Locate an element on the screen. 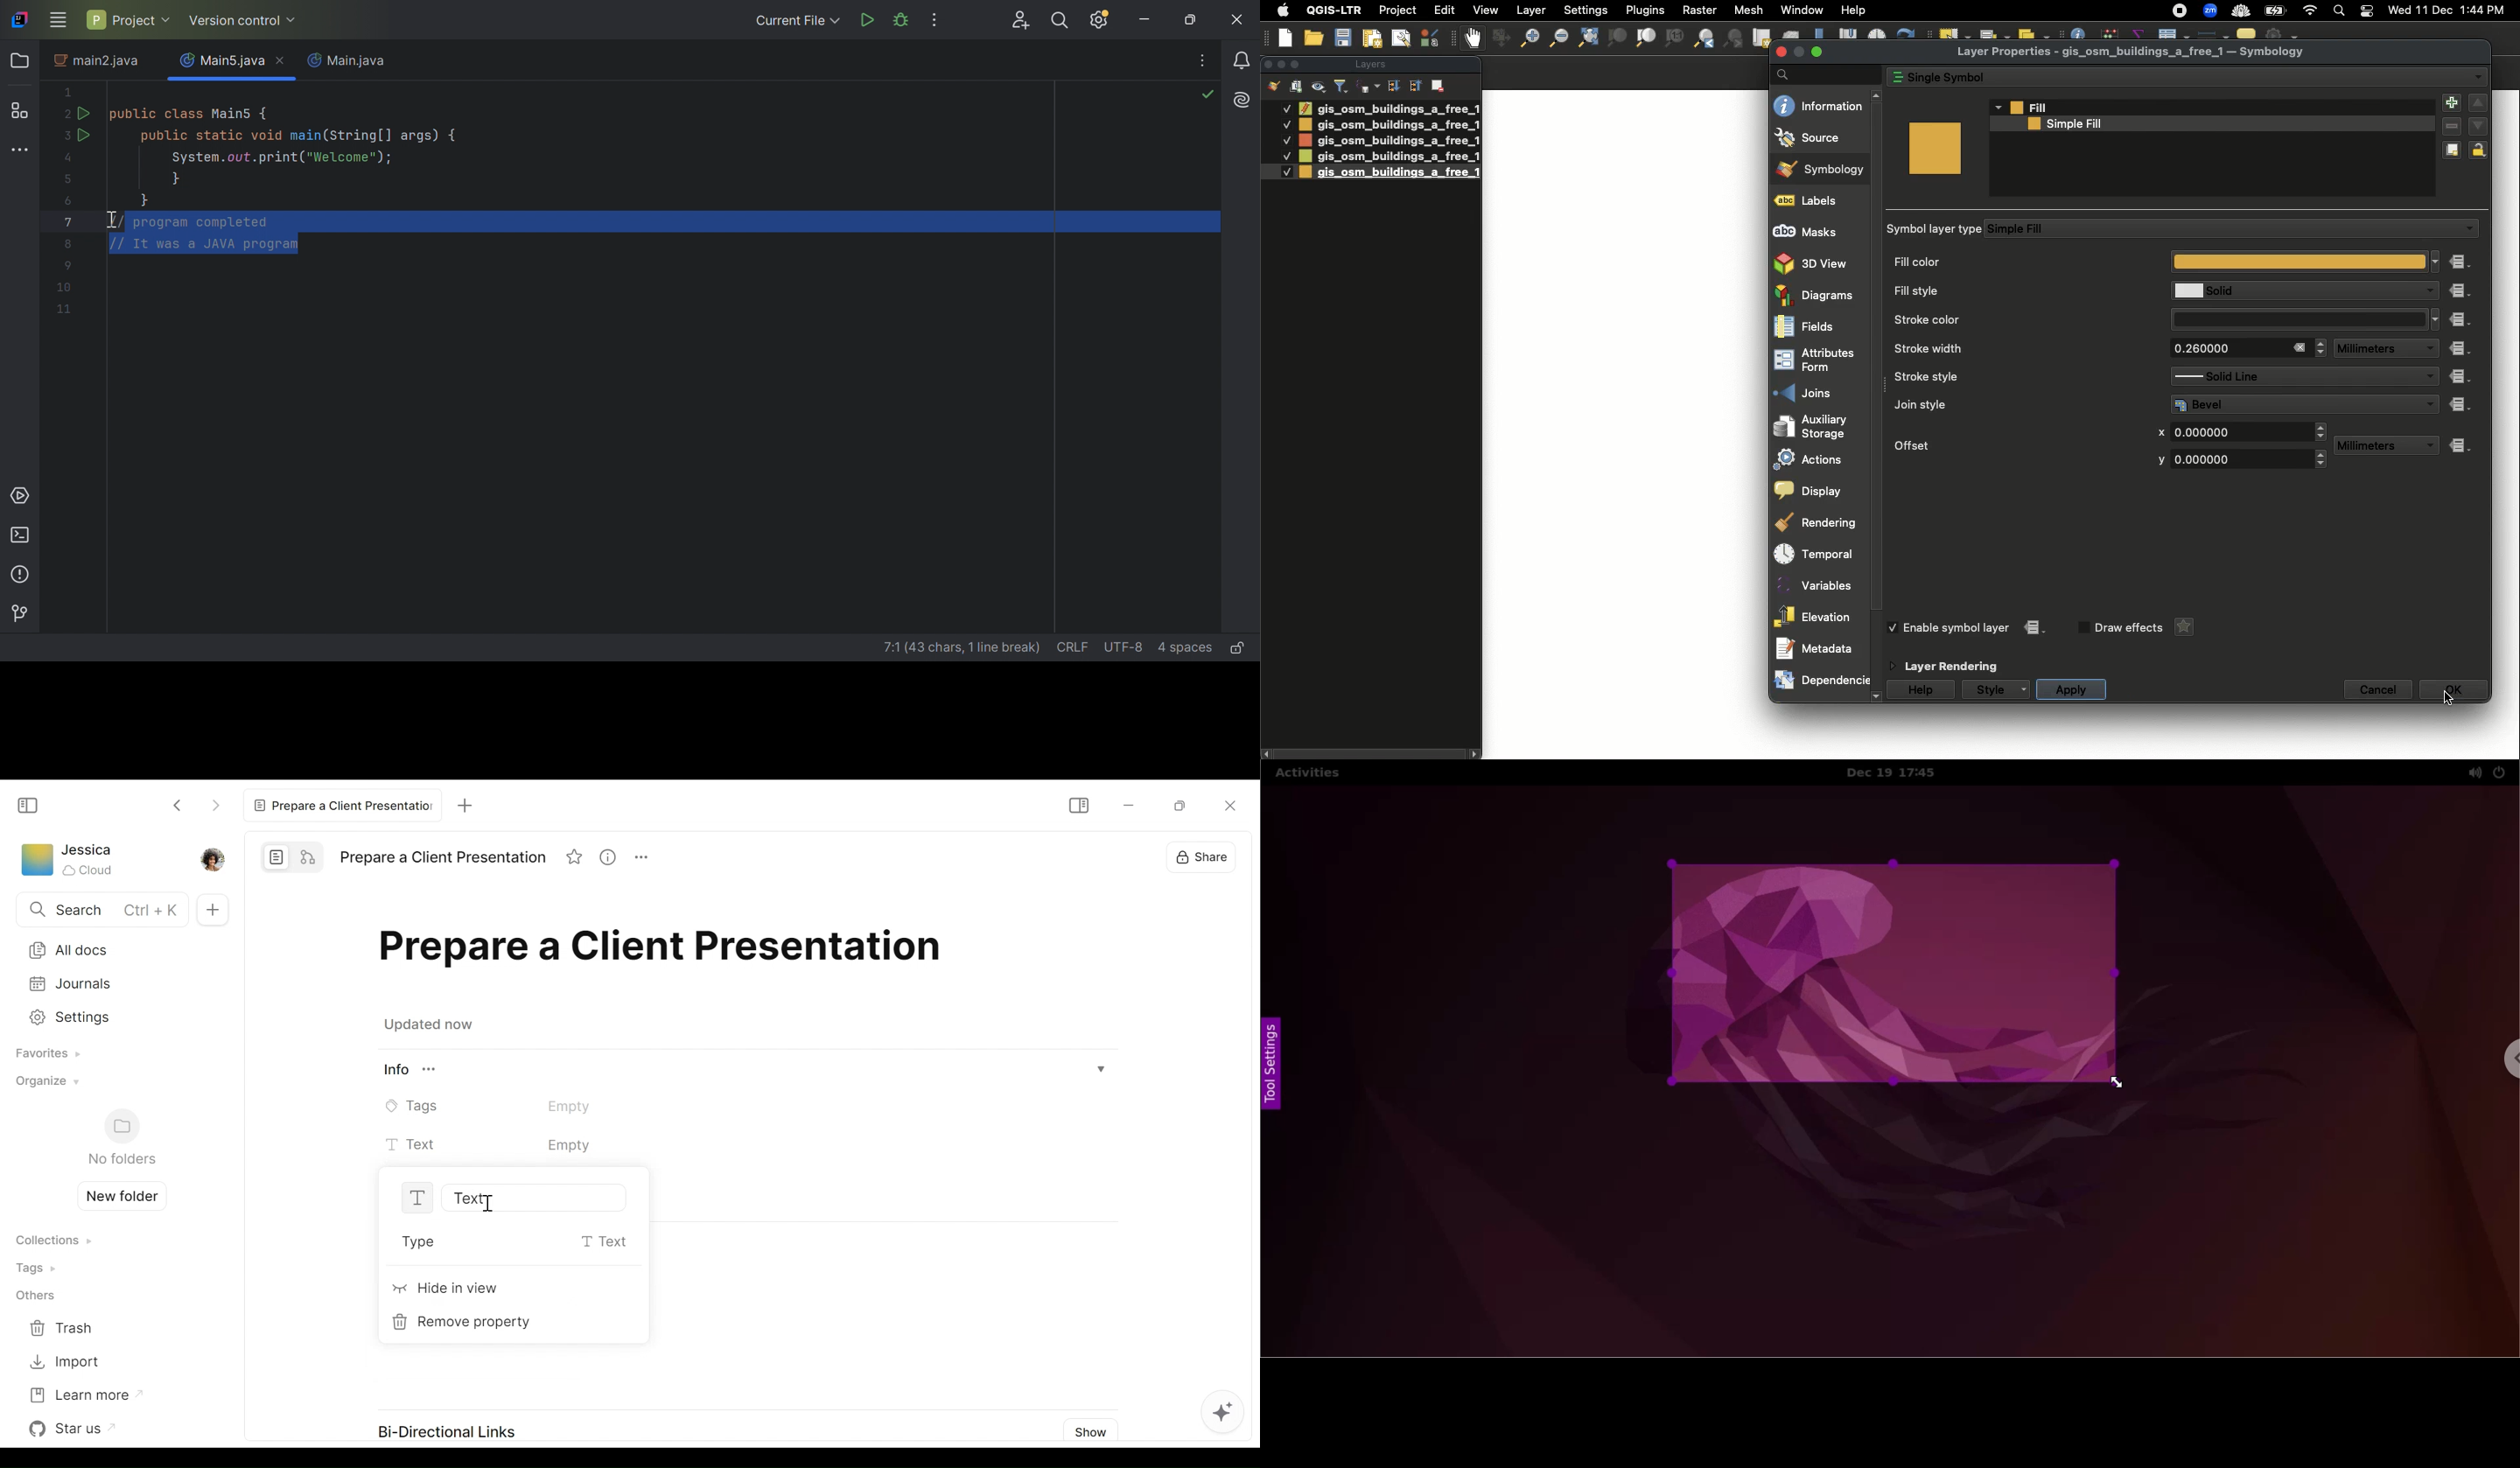 This screenshot has width=2520, height=1484. Masks is located at coordinates (1820, 229).